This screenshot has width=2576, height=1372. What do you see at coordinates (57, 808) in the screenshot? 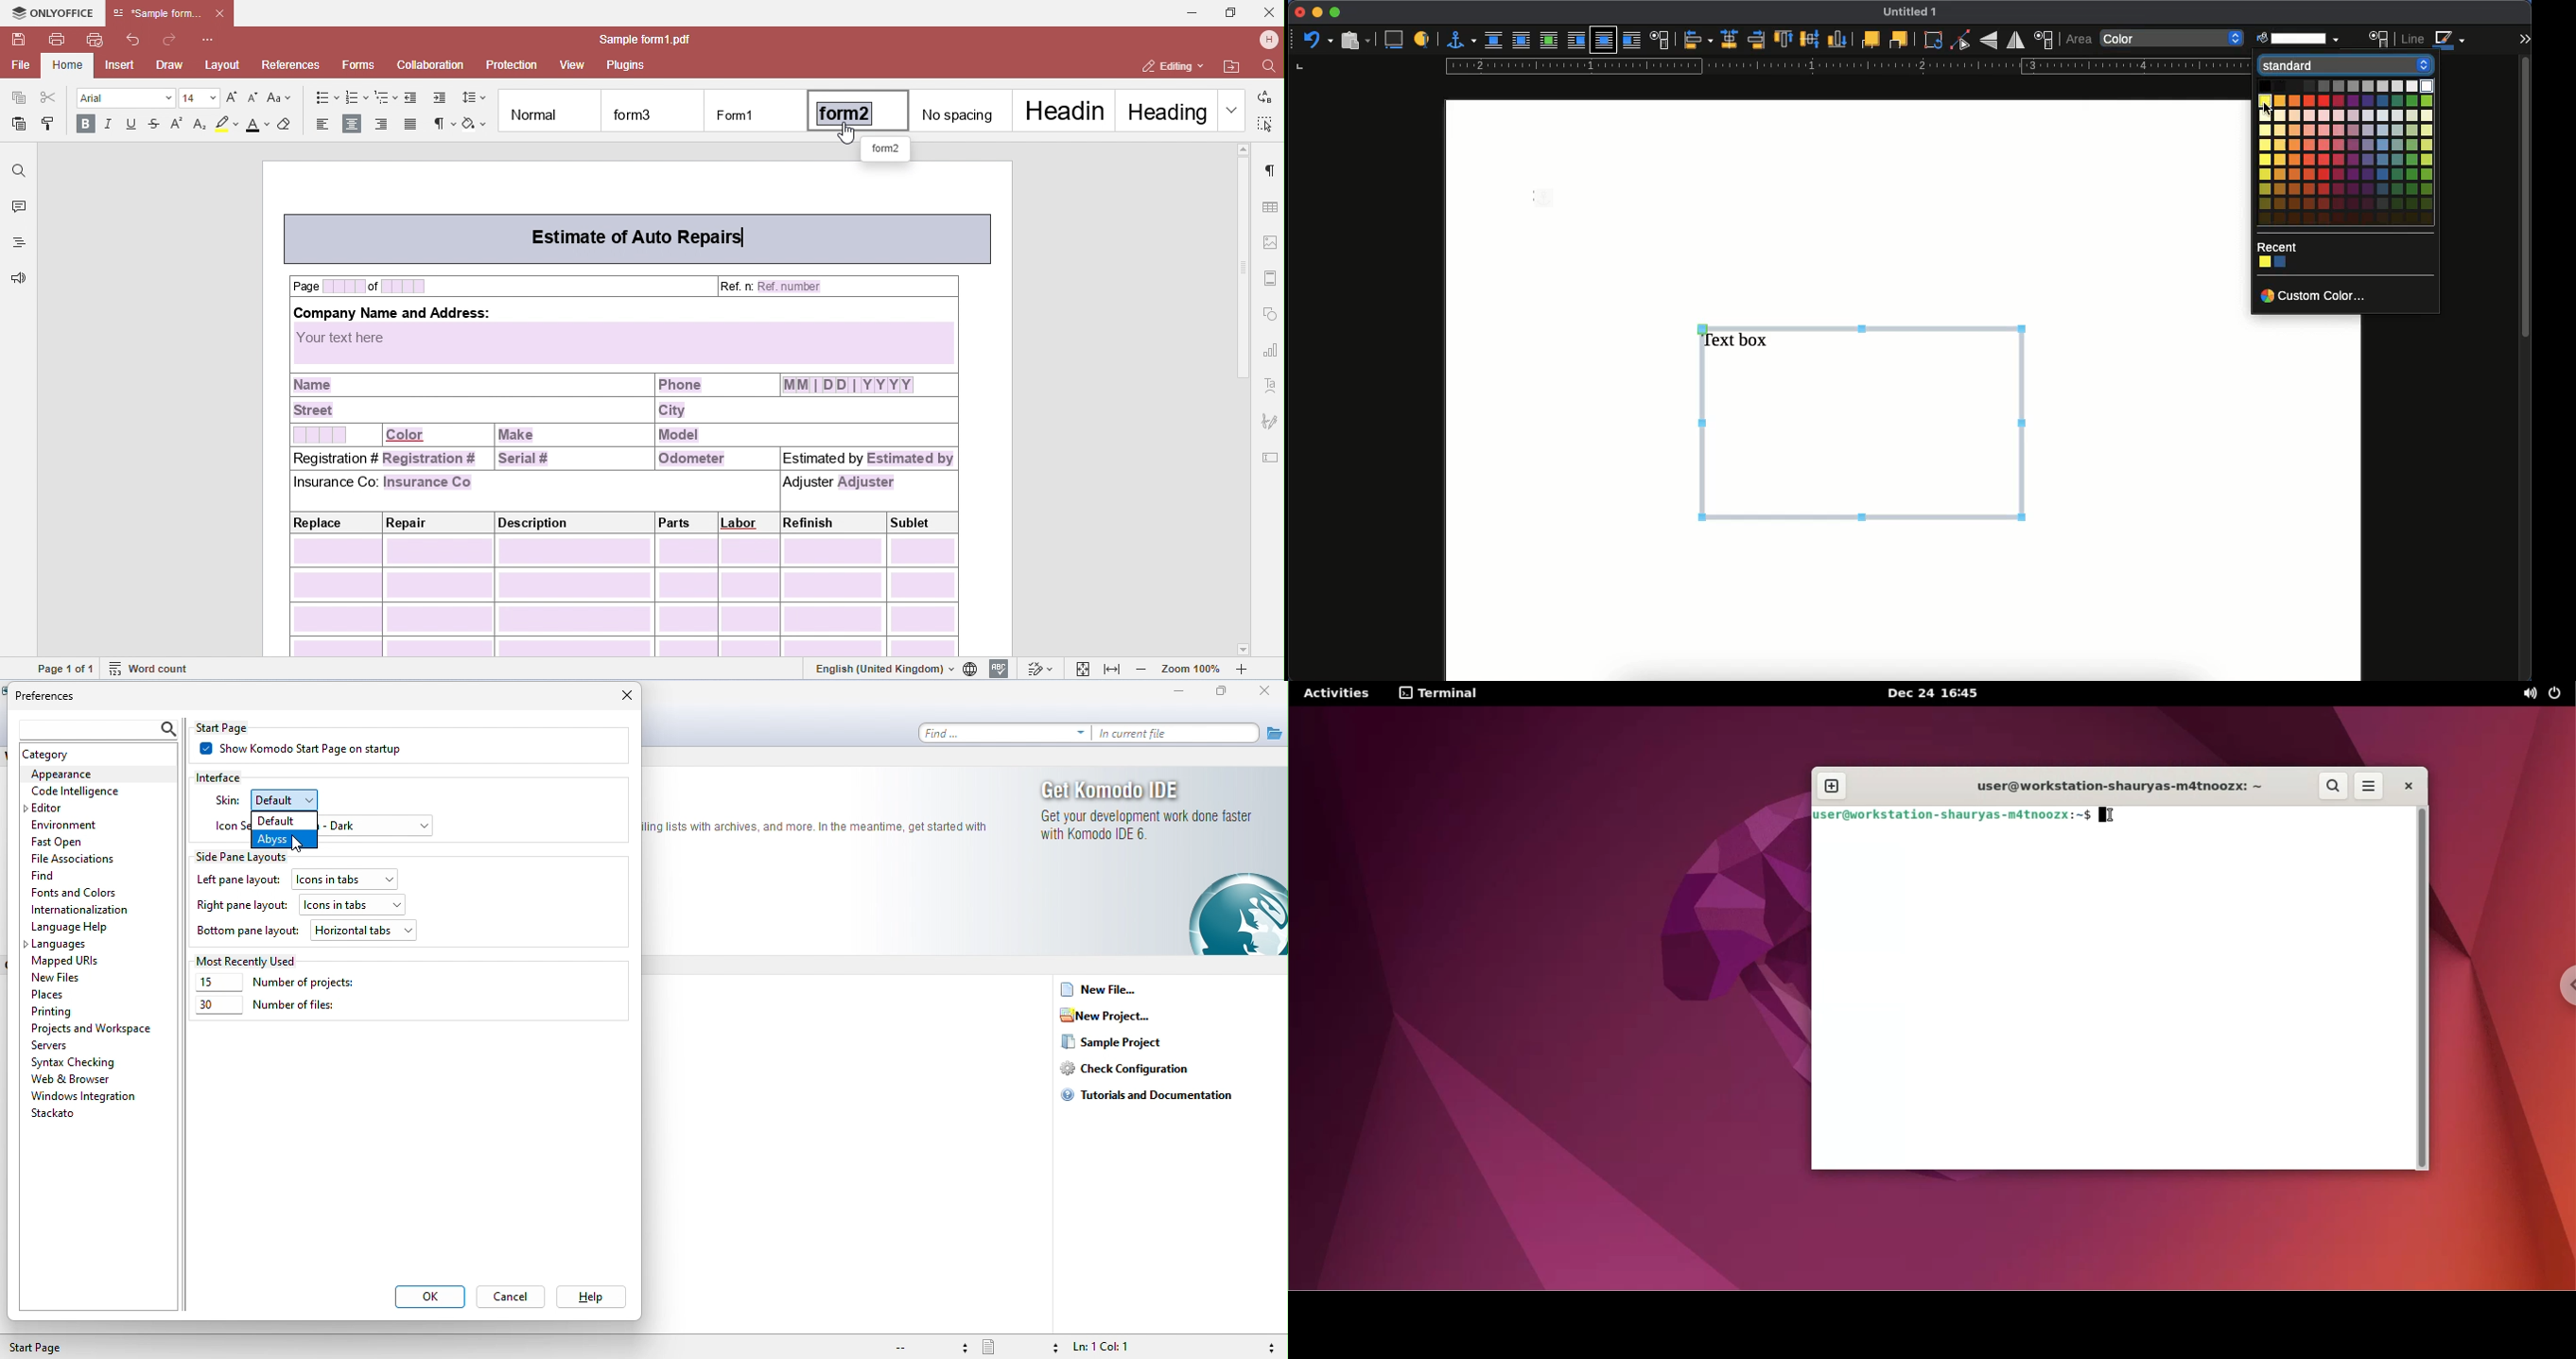
I see `editor` at bounding box center [57, 808].